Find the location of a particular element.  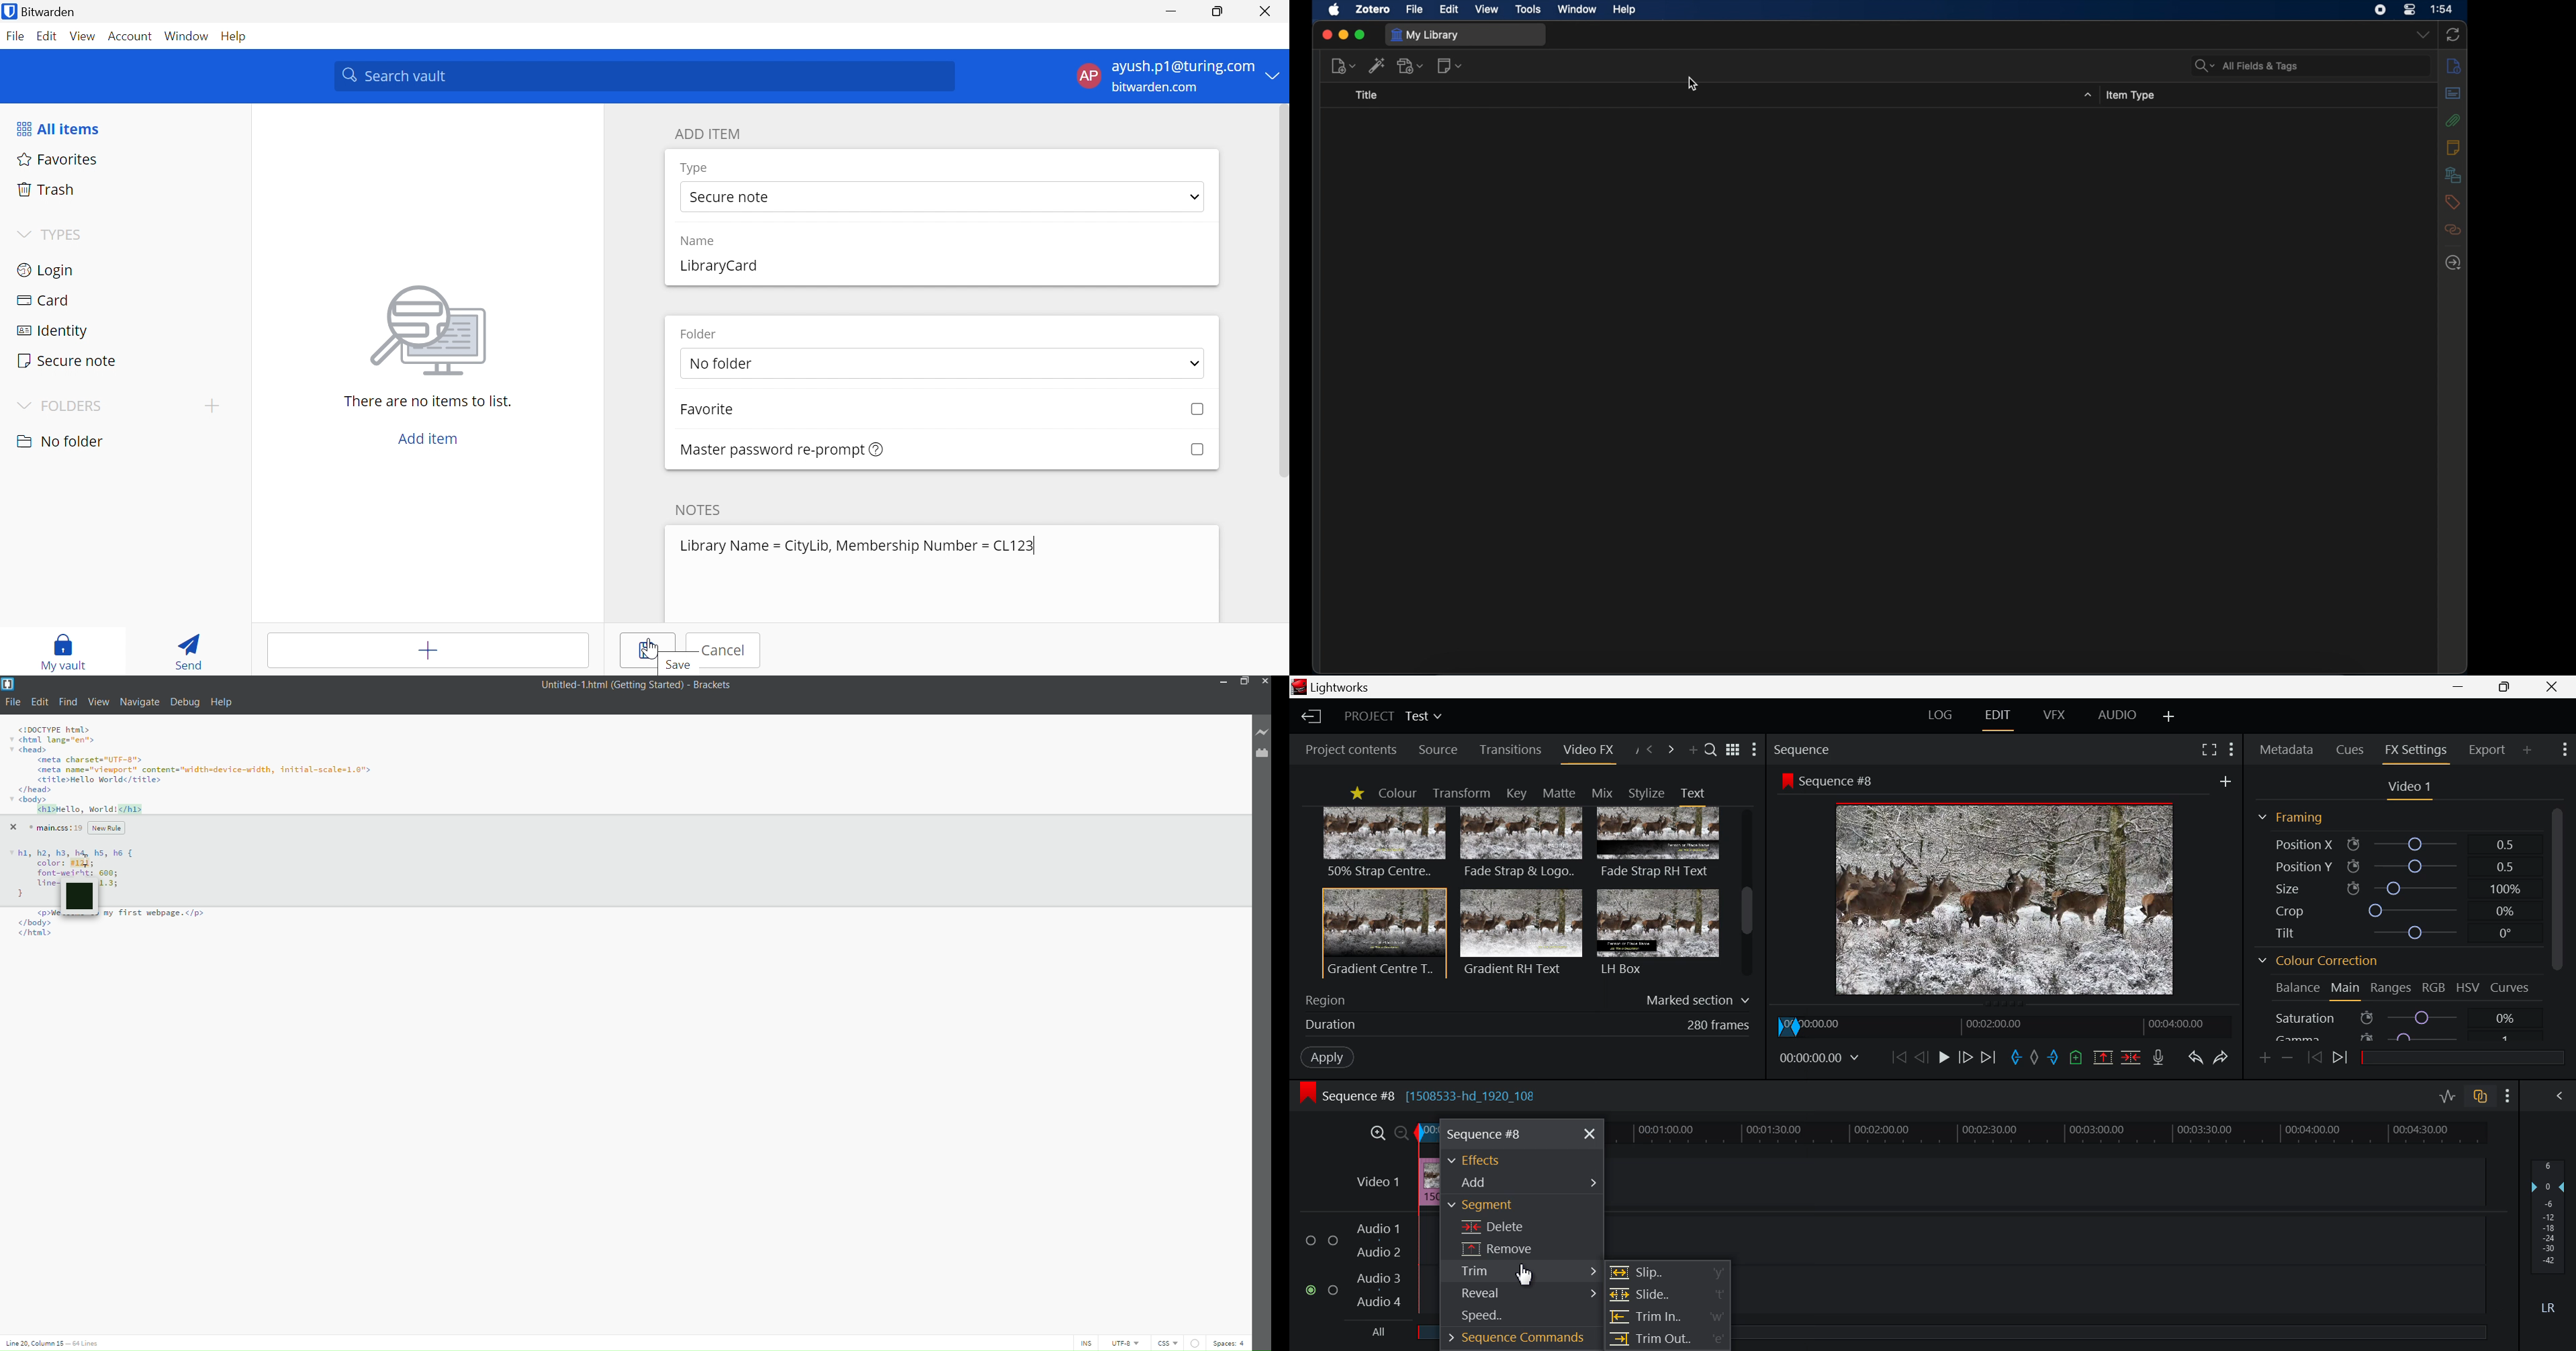

Add Panel is located at coordinates (1693, 753).